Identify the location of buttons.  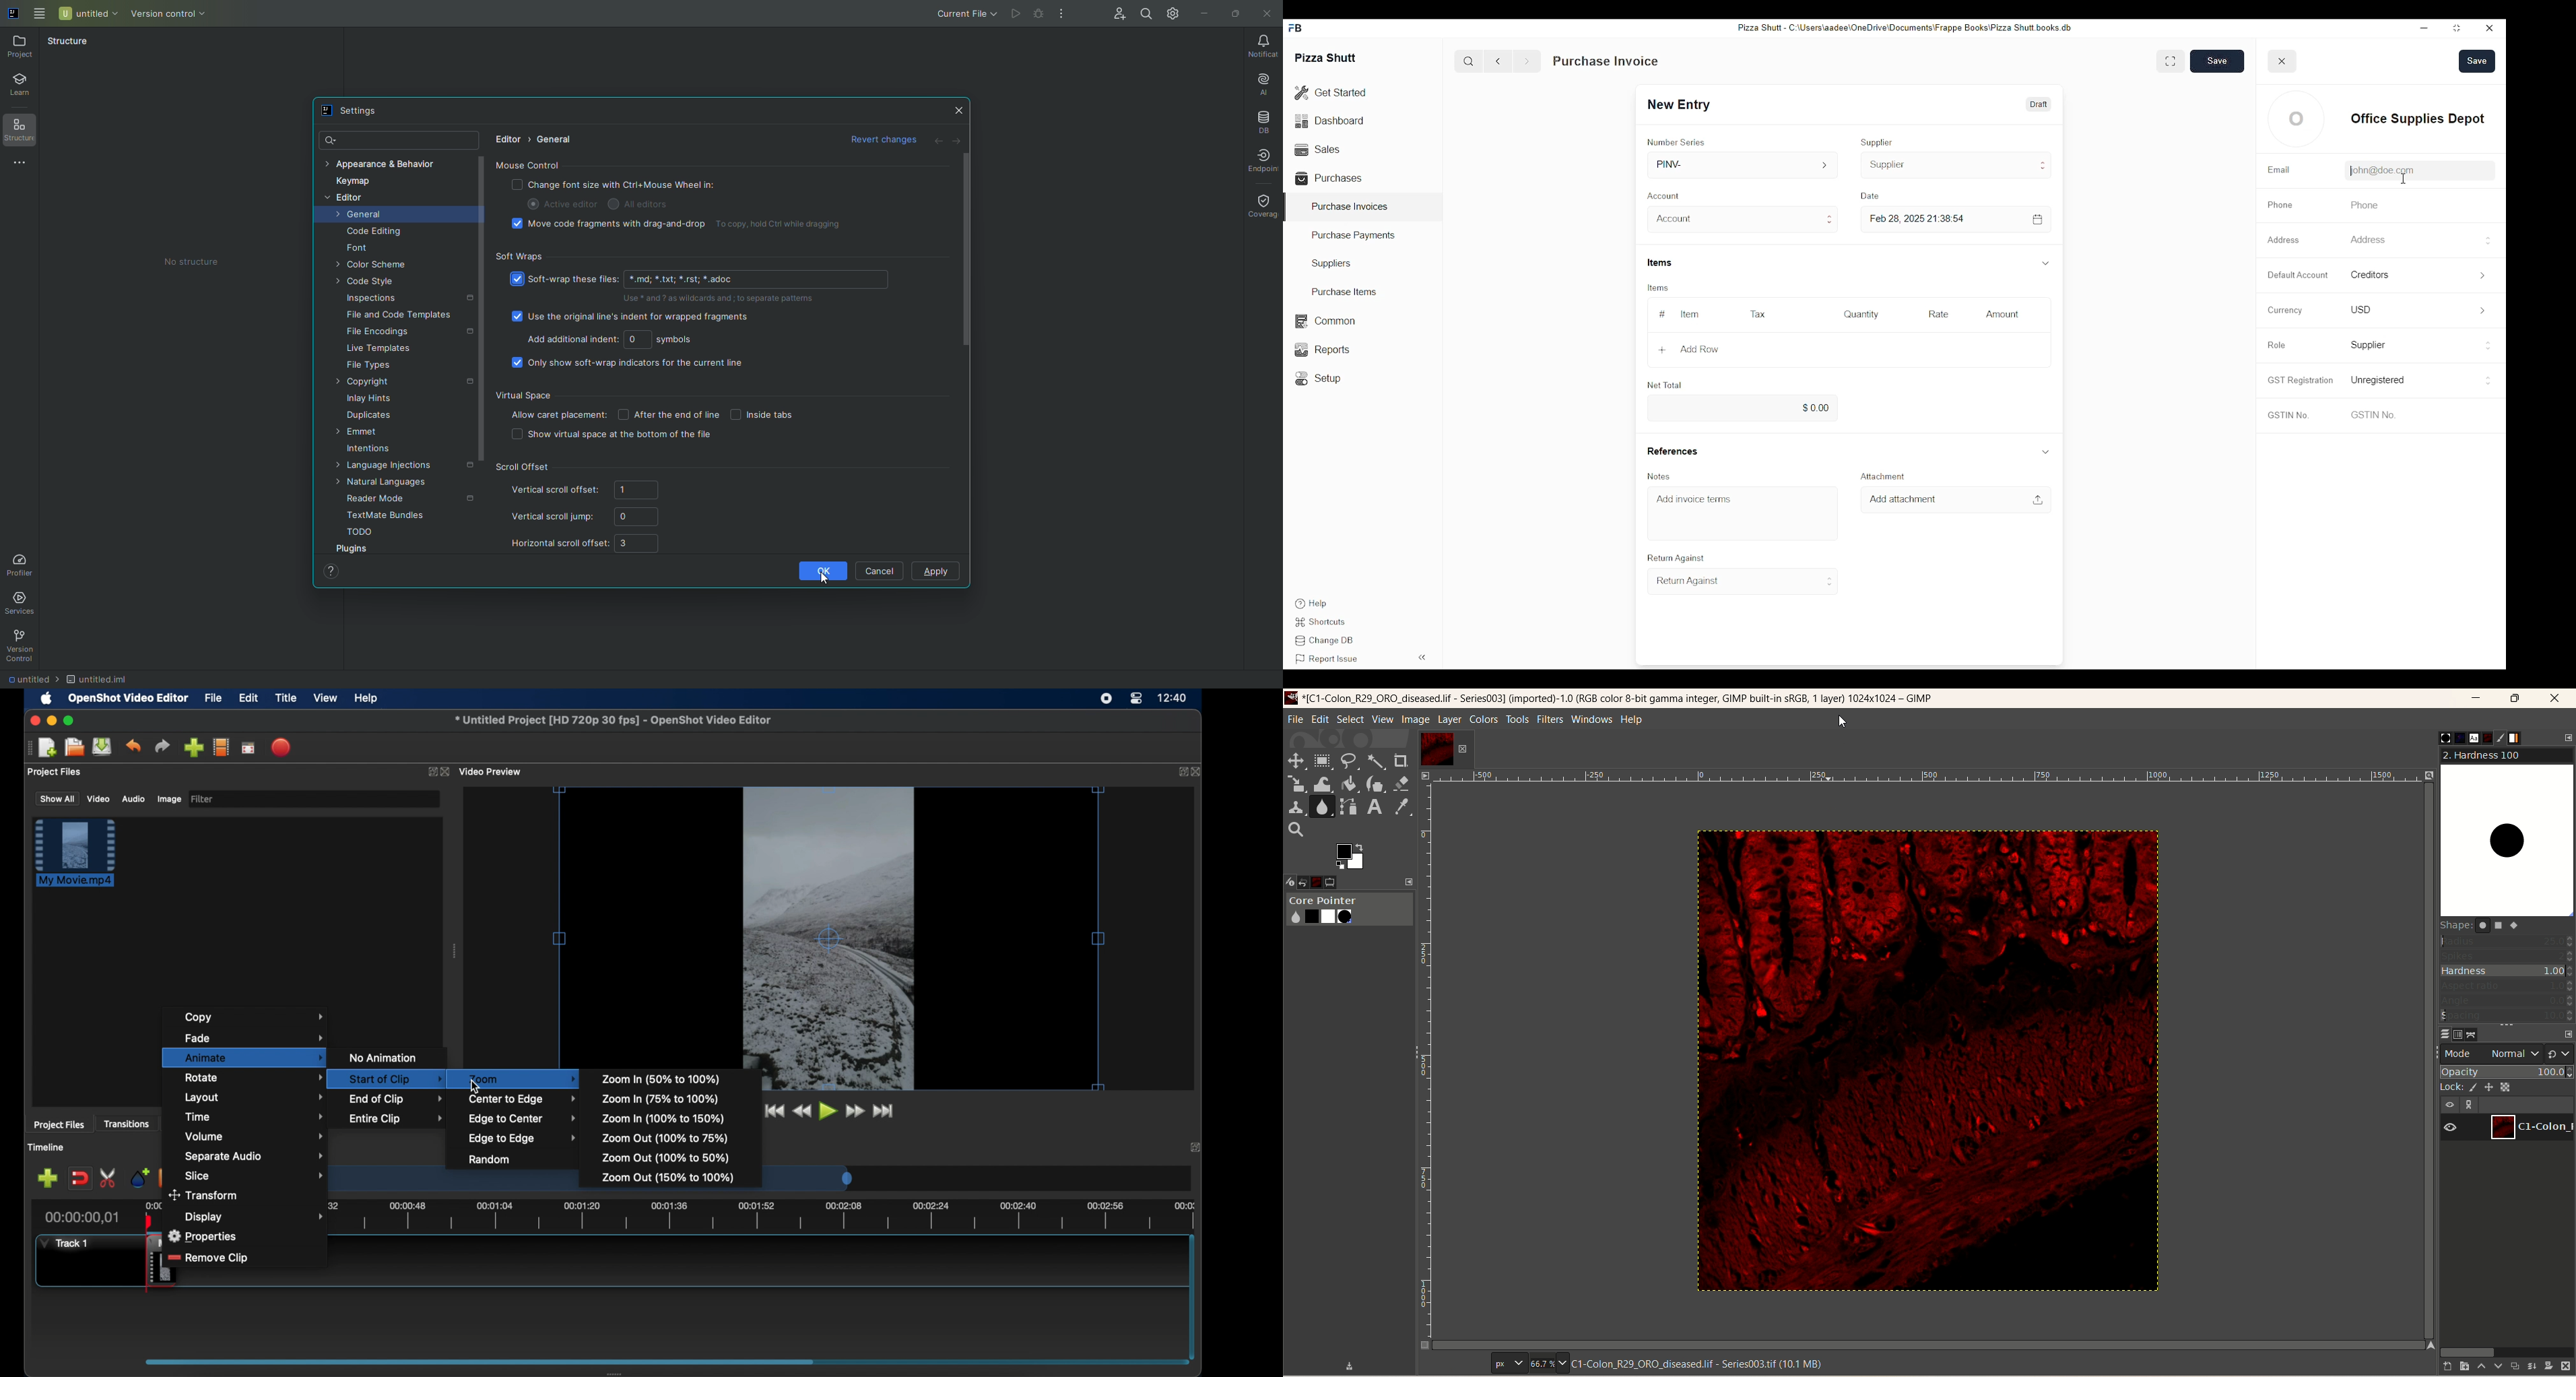
(2489, 347).